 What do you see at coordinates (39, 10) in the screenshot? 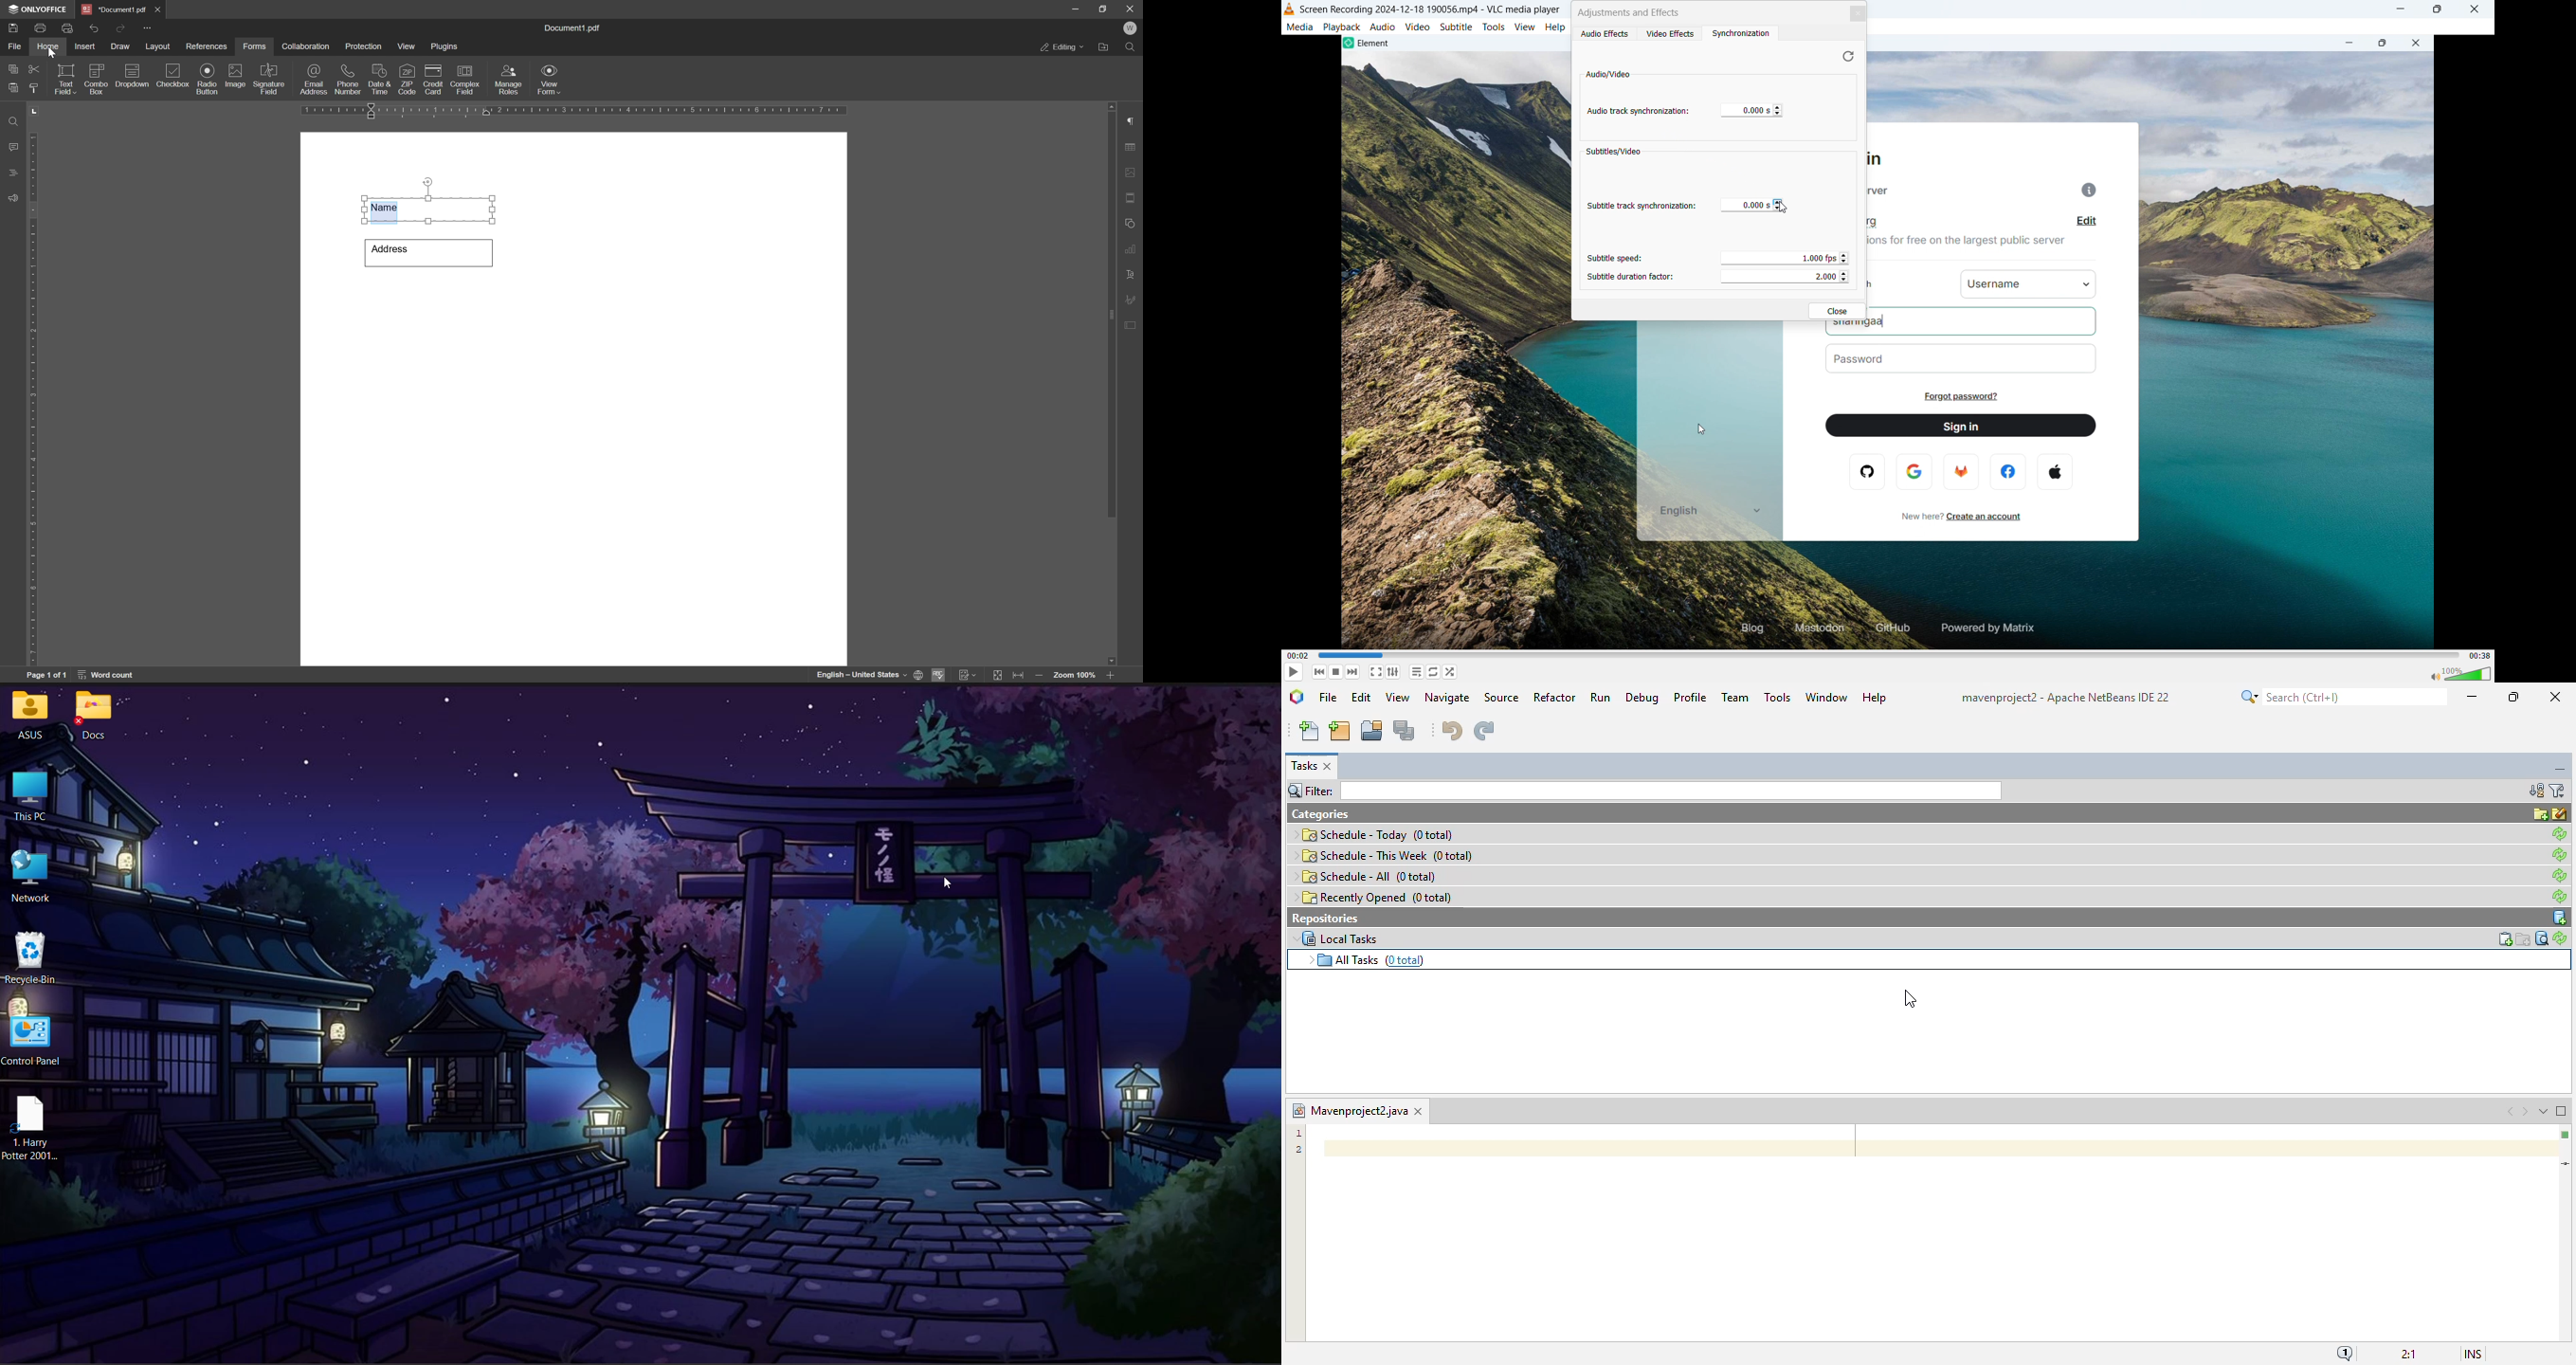
I see `onlyoffice` at bounding box center [39, 10].